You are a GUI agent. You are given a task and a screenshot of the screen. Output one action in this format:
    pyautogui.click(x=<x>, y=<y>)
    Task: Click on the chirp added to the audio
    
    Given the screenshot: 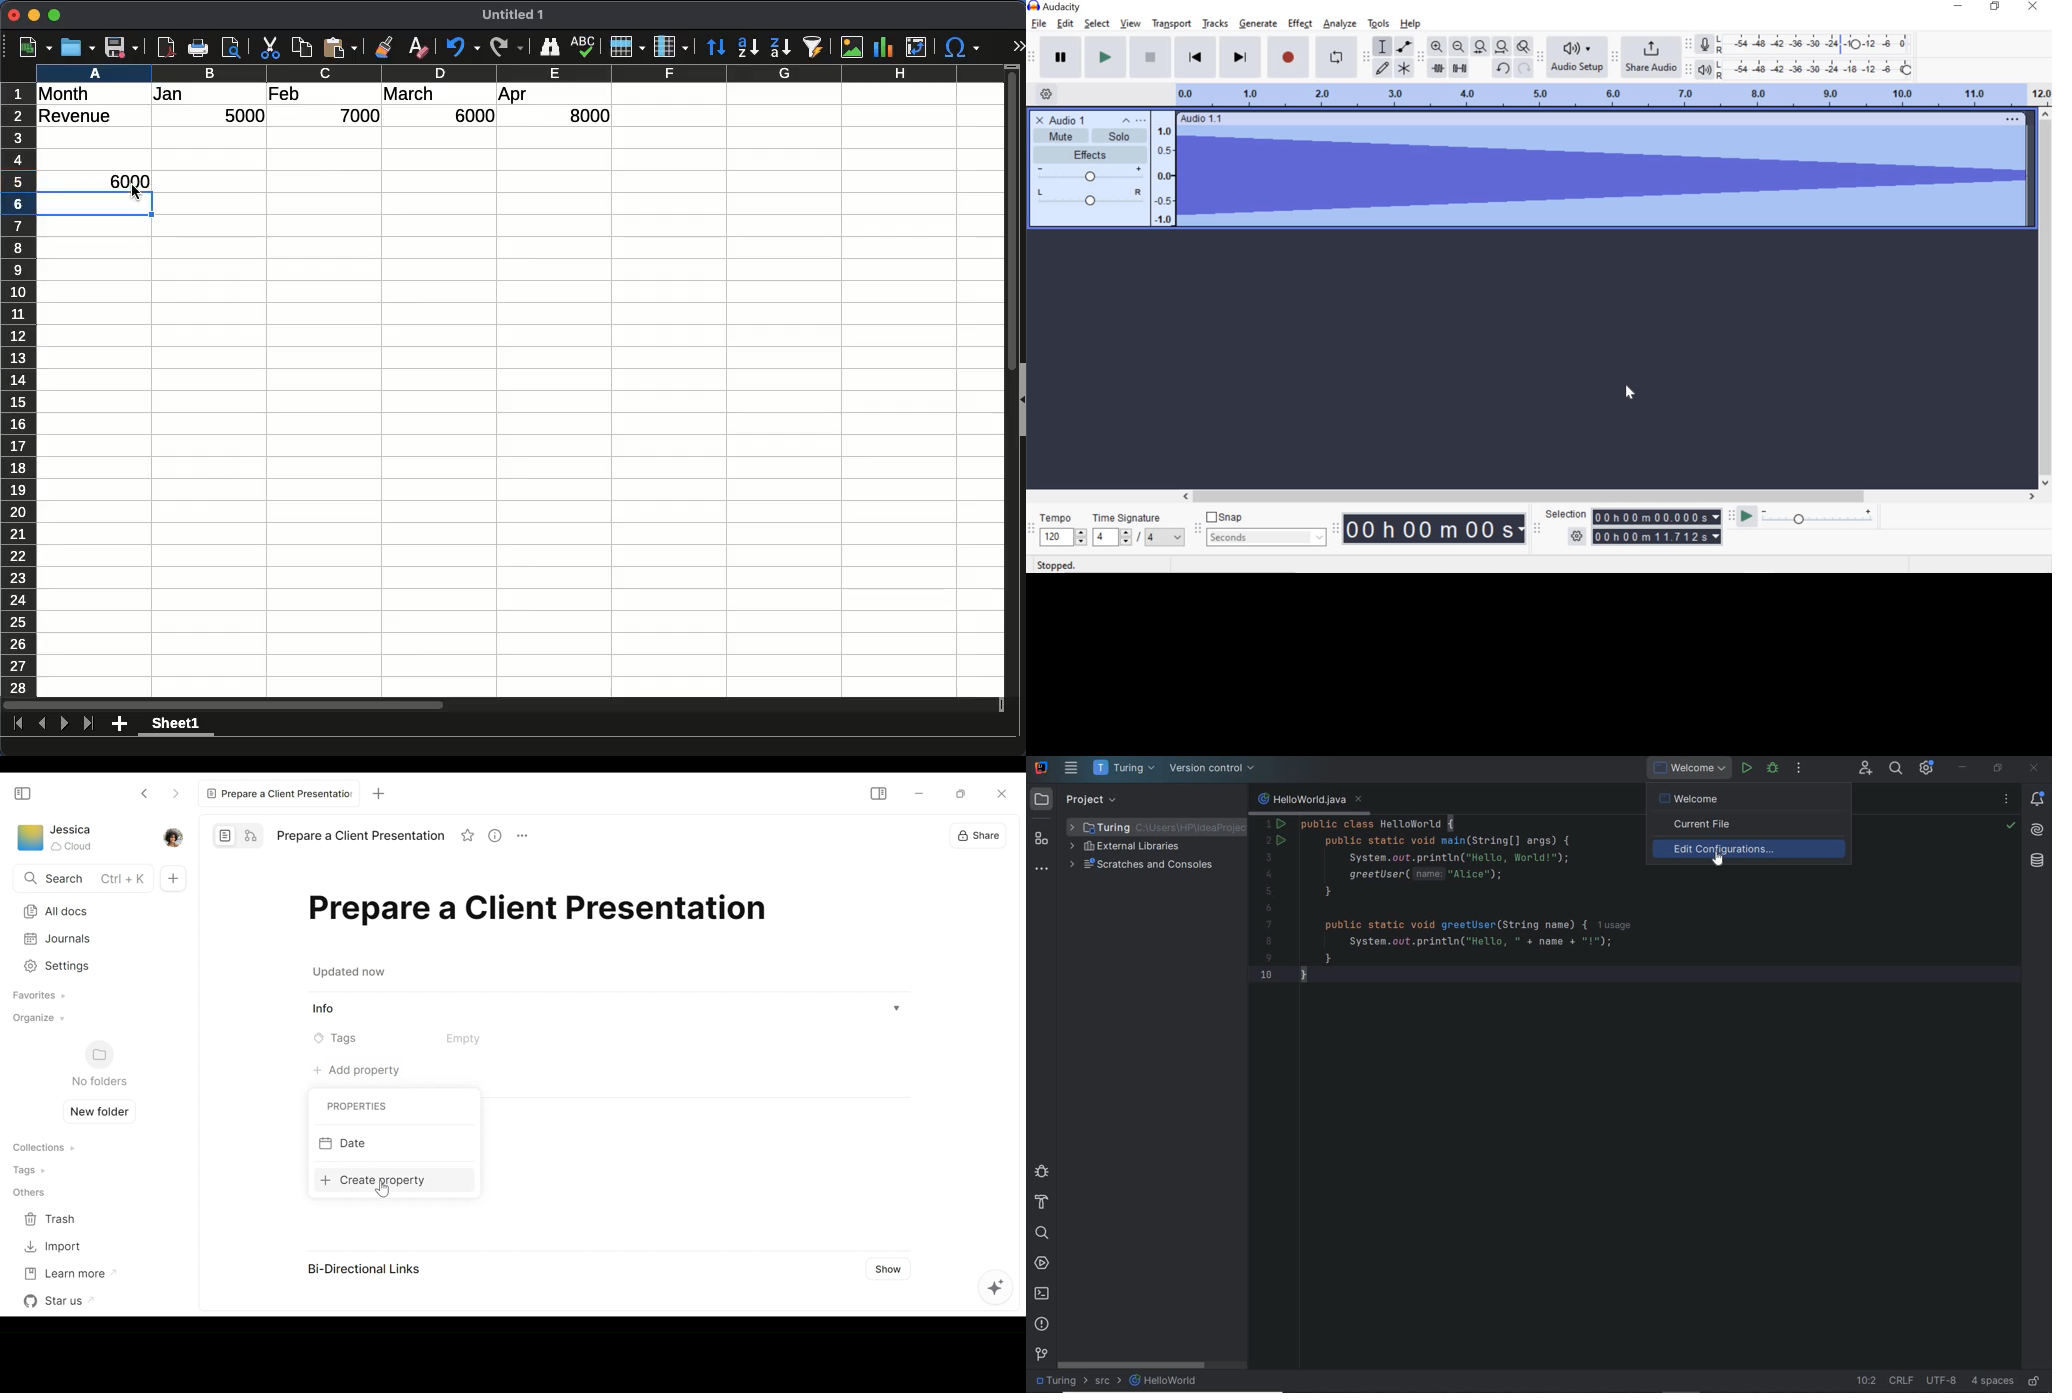 What is the action you would take?
    pyautogui.click(x=1602, y=172)
    